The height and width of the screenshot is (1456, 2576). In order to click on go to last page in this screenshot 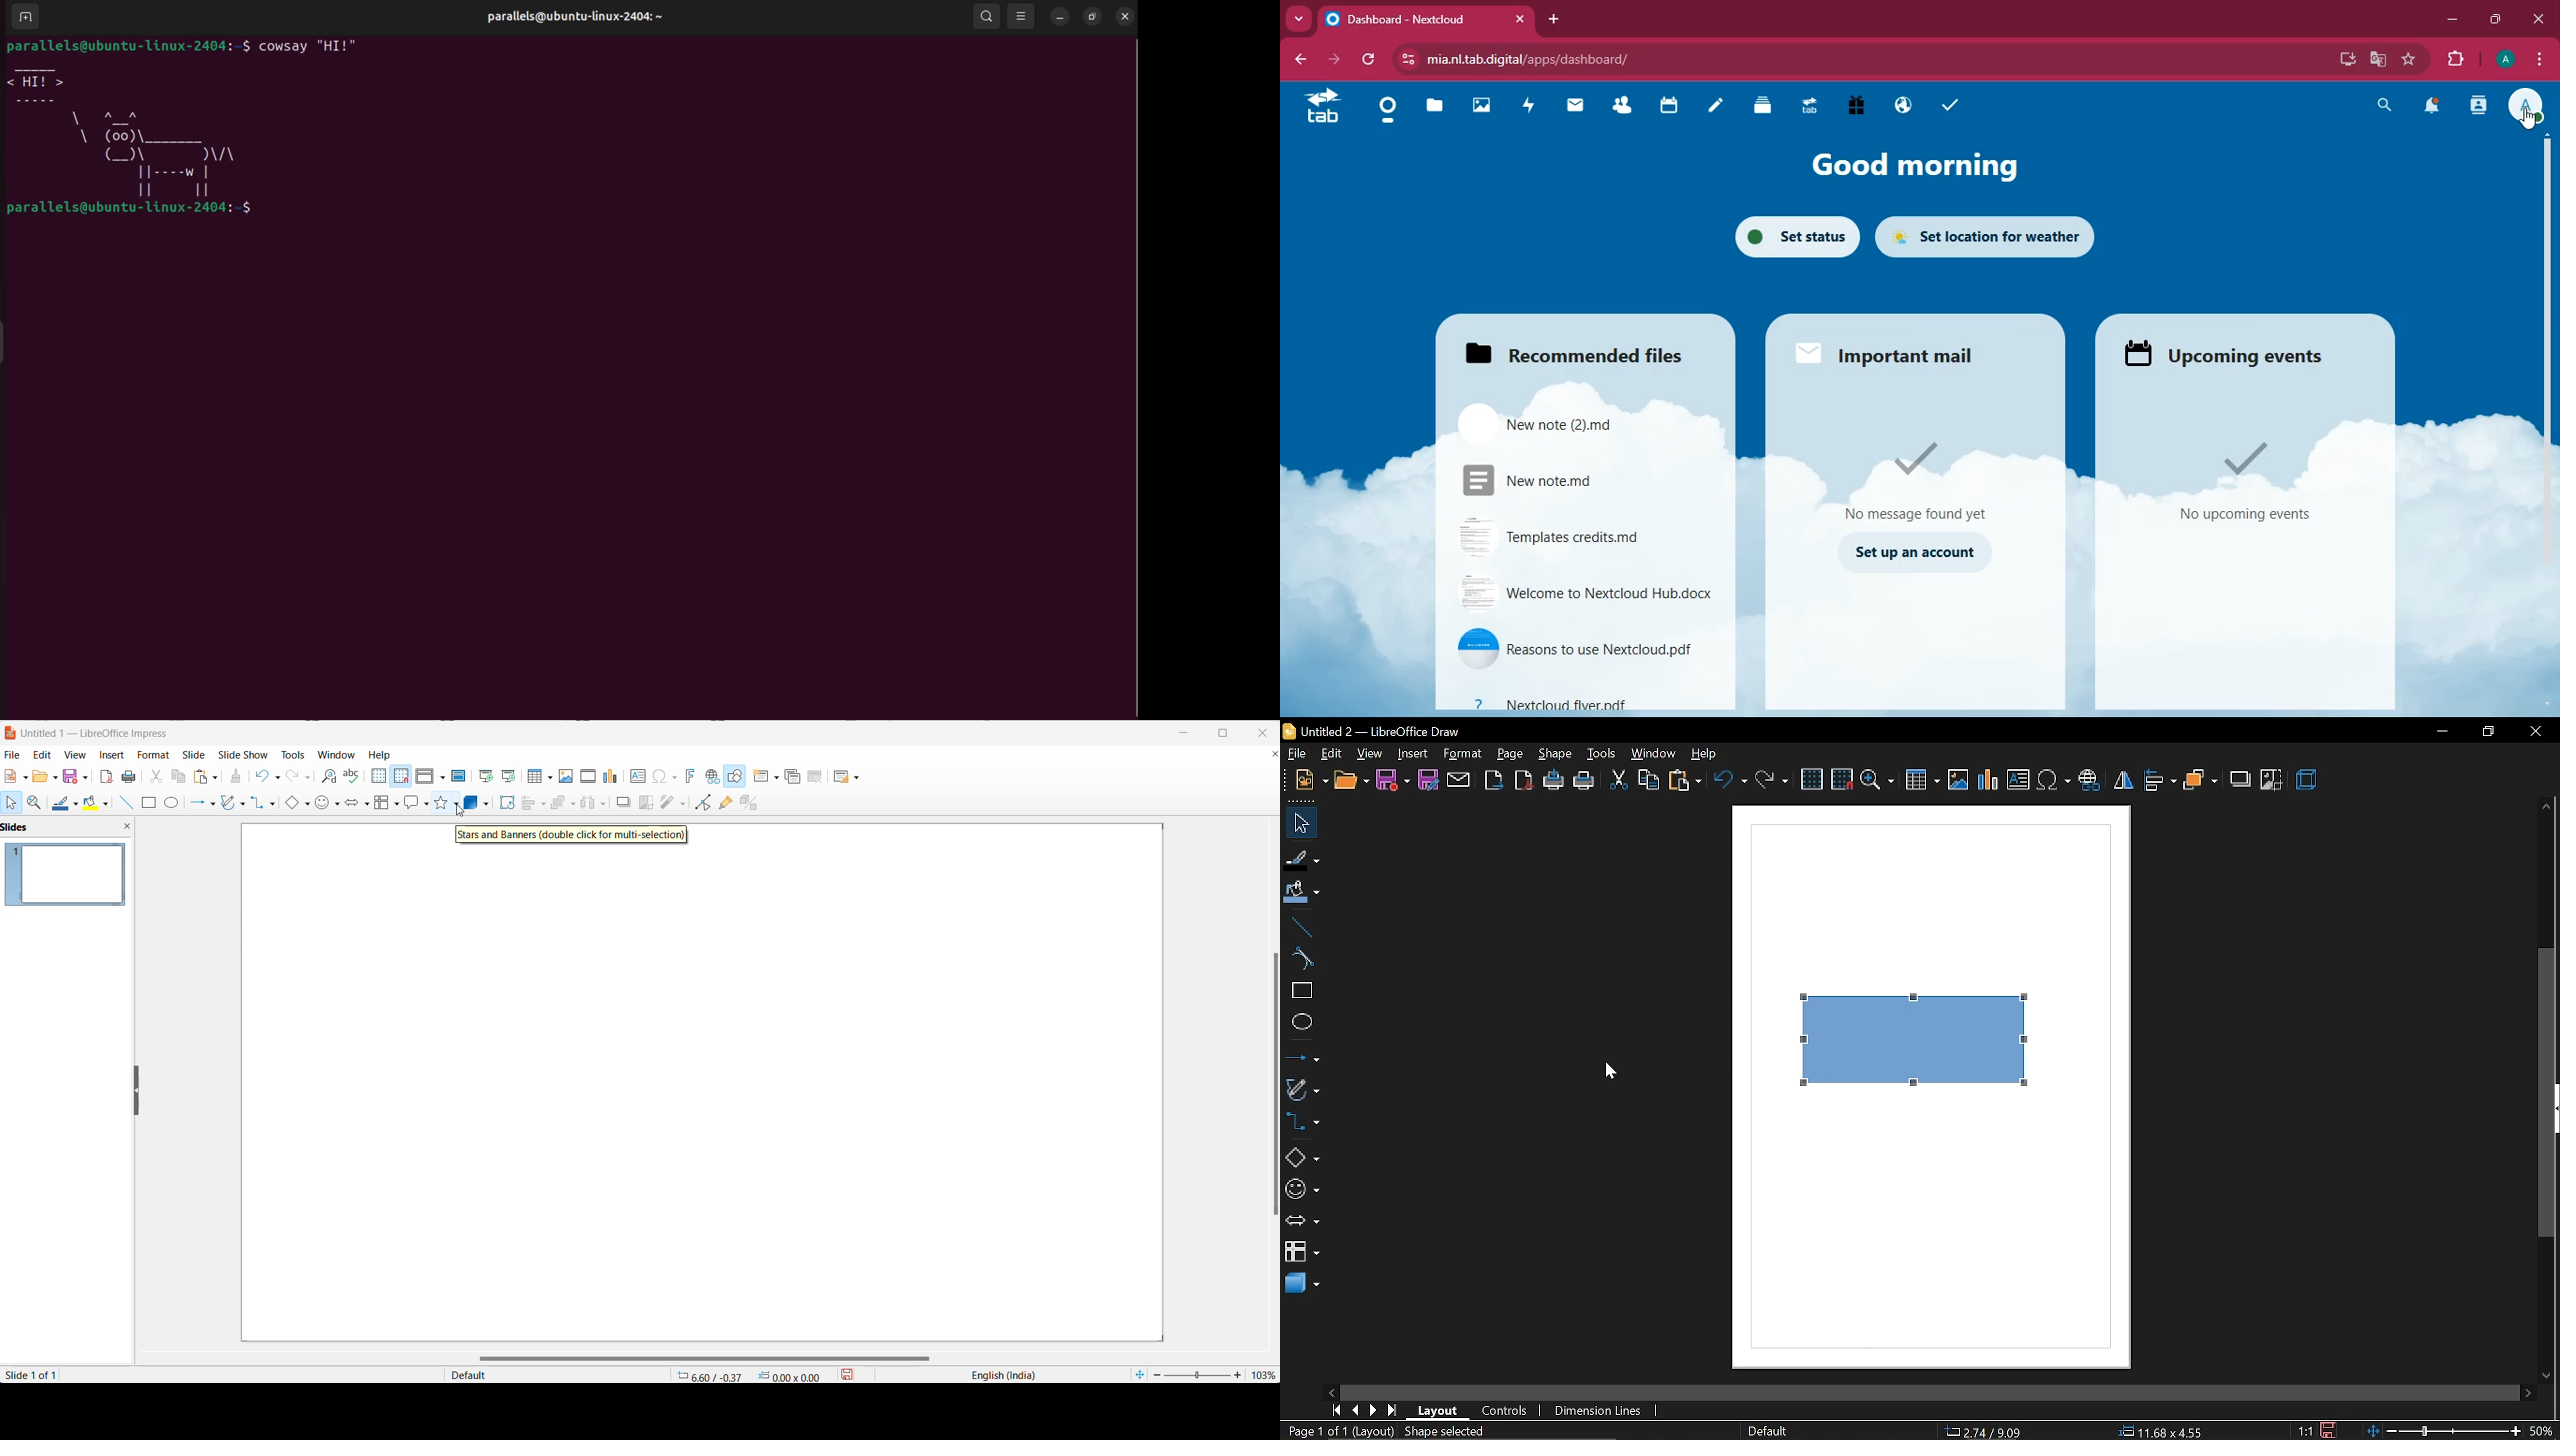, I will do `click(1392, 1412)`.